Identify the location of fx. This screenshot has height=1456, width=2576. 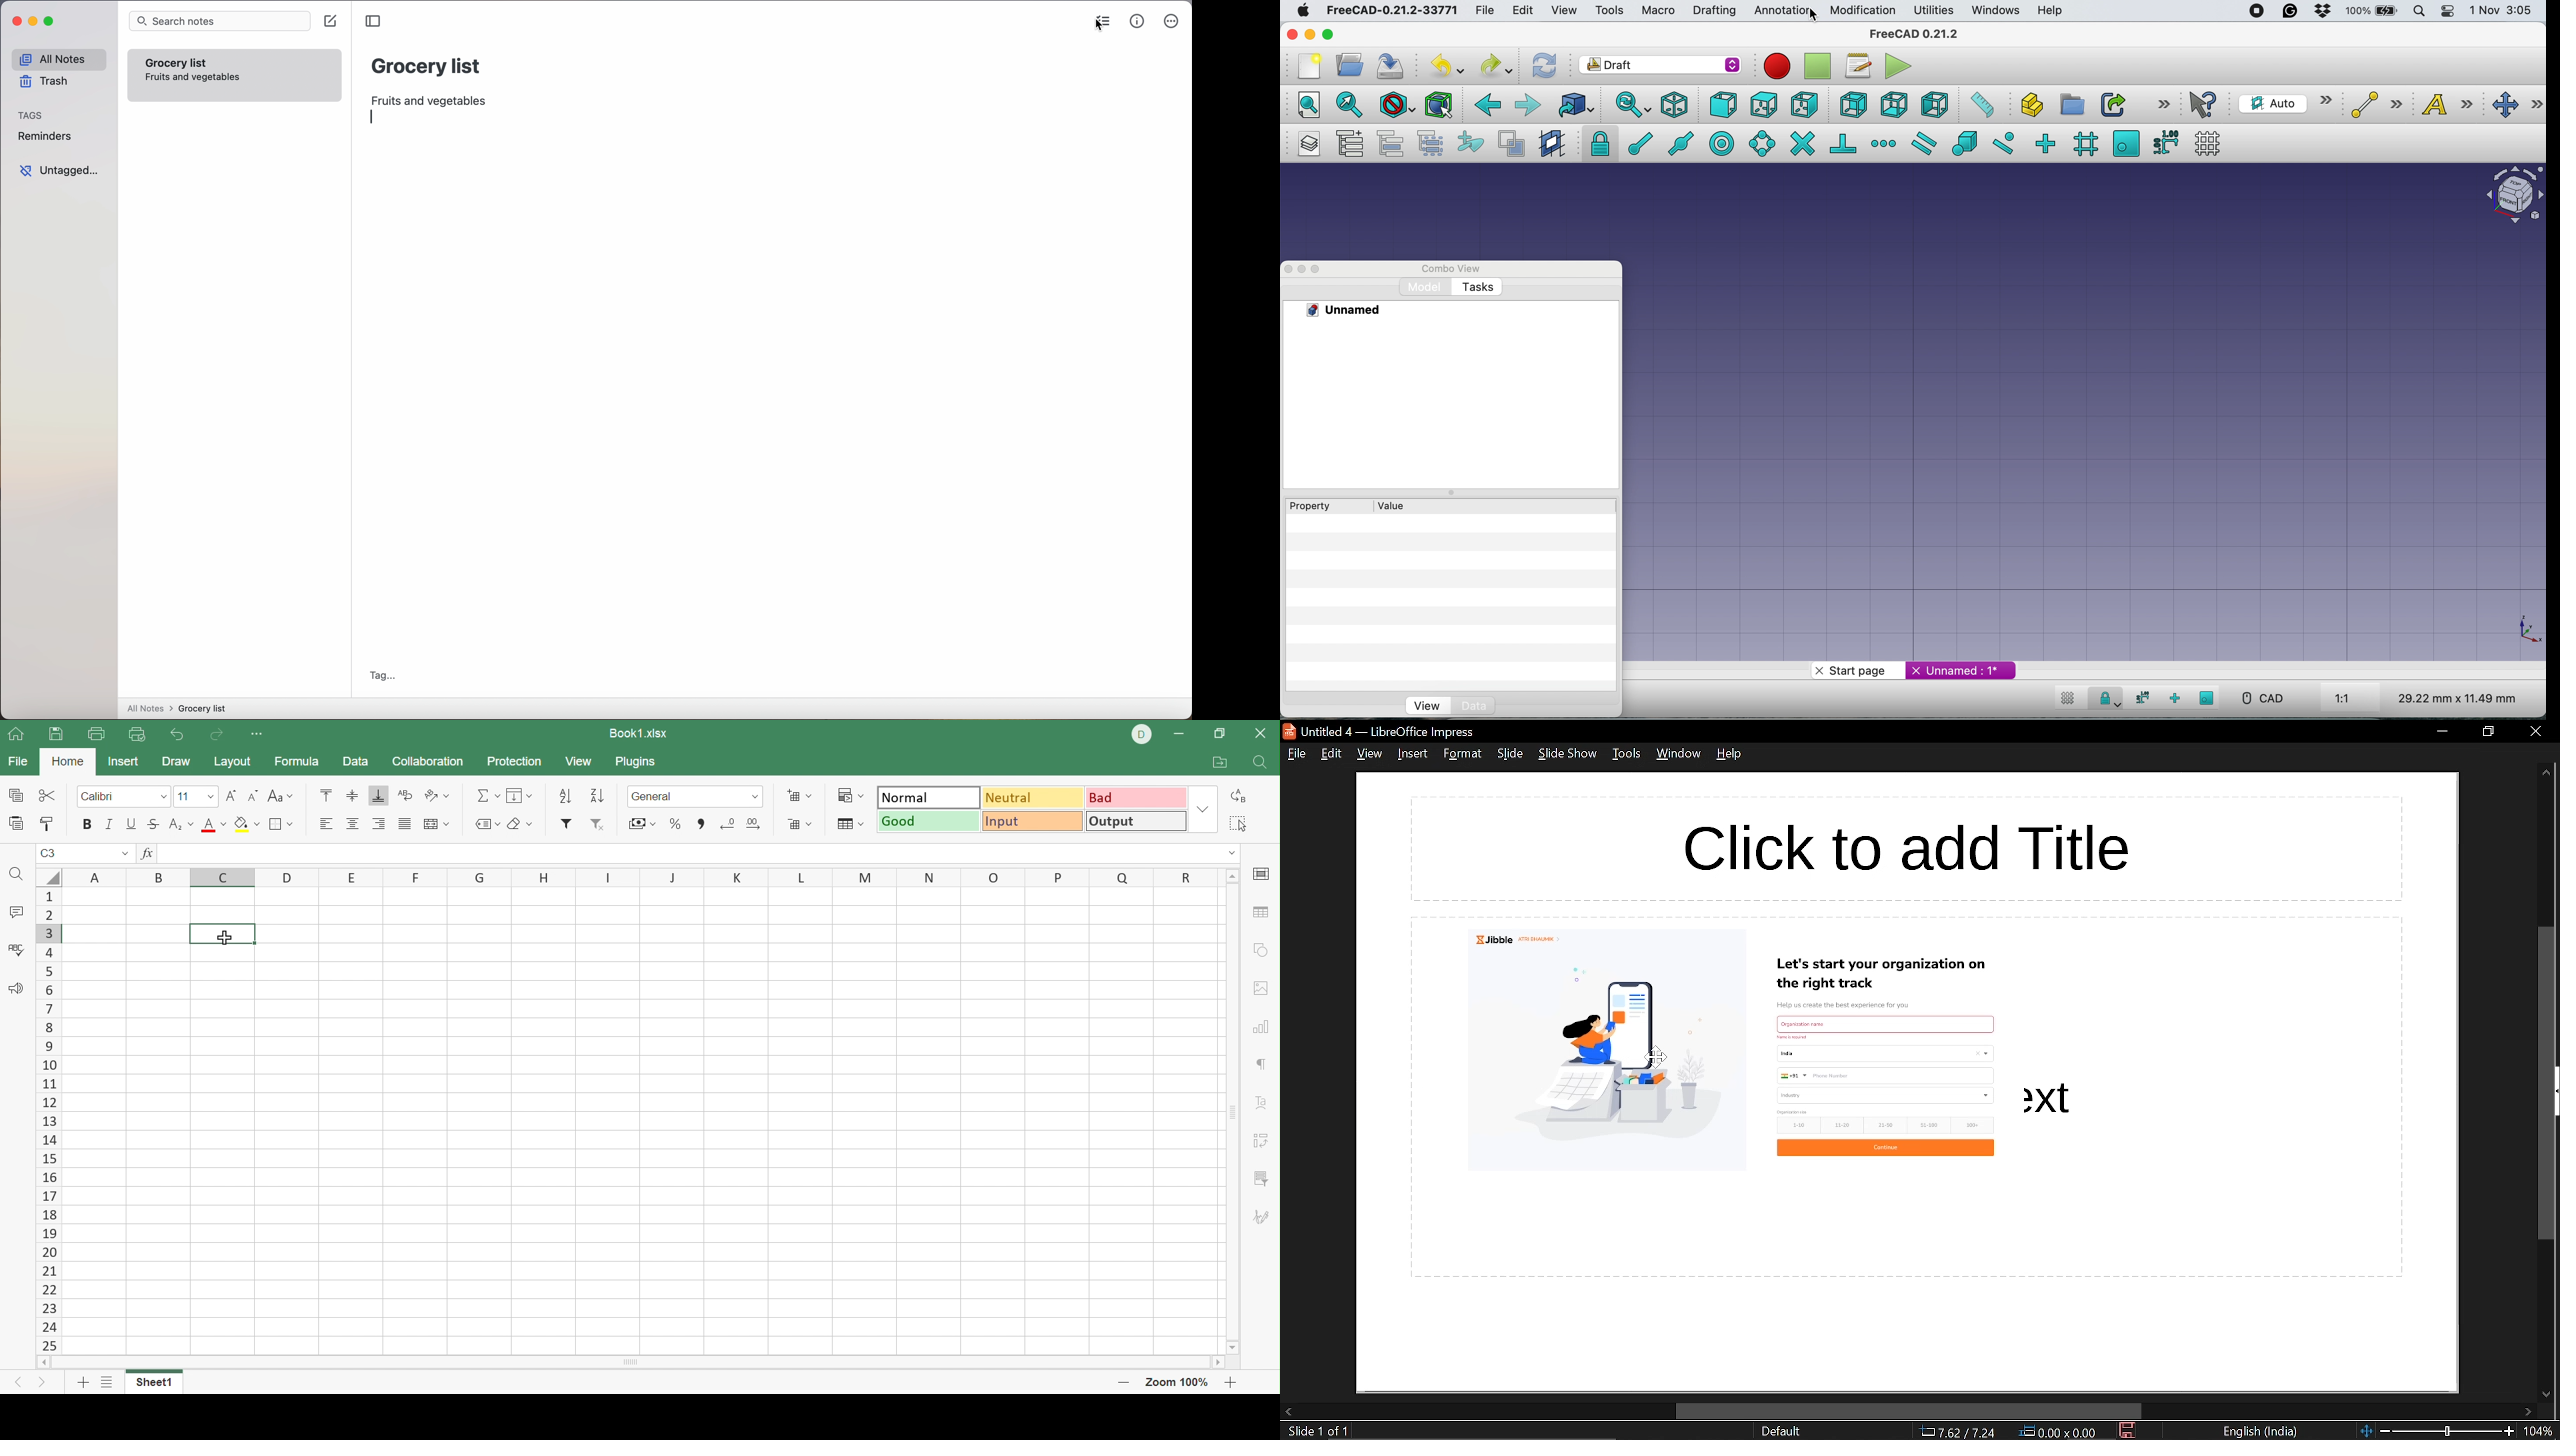
(150, 853).